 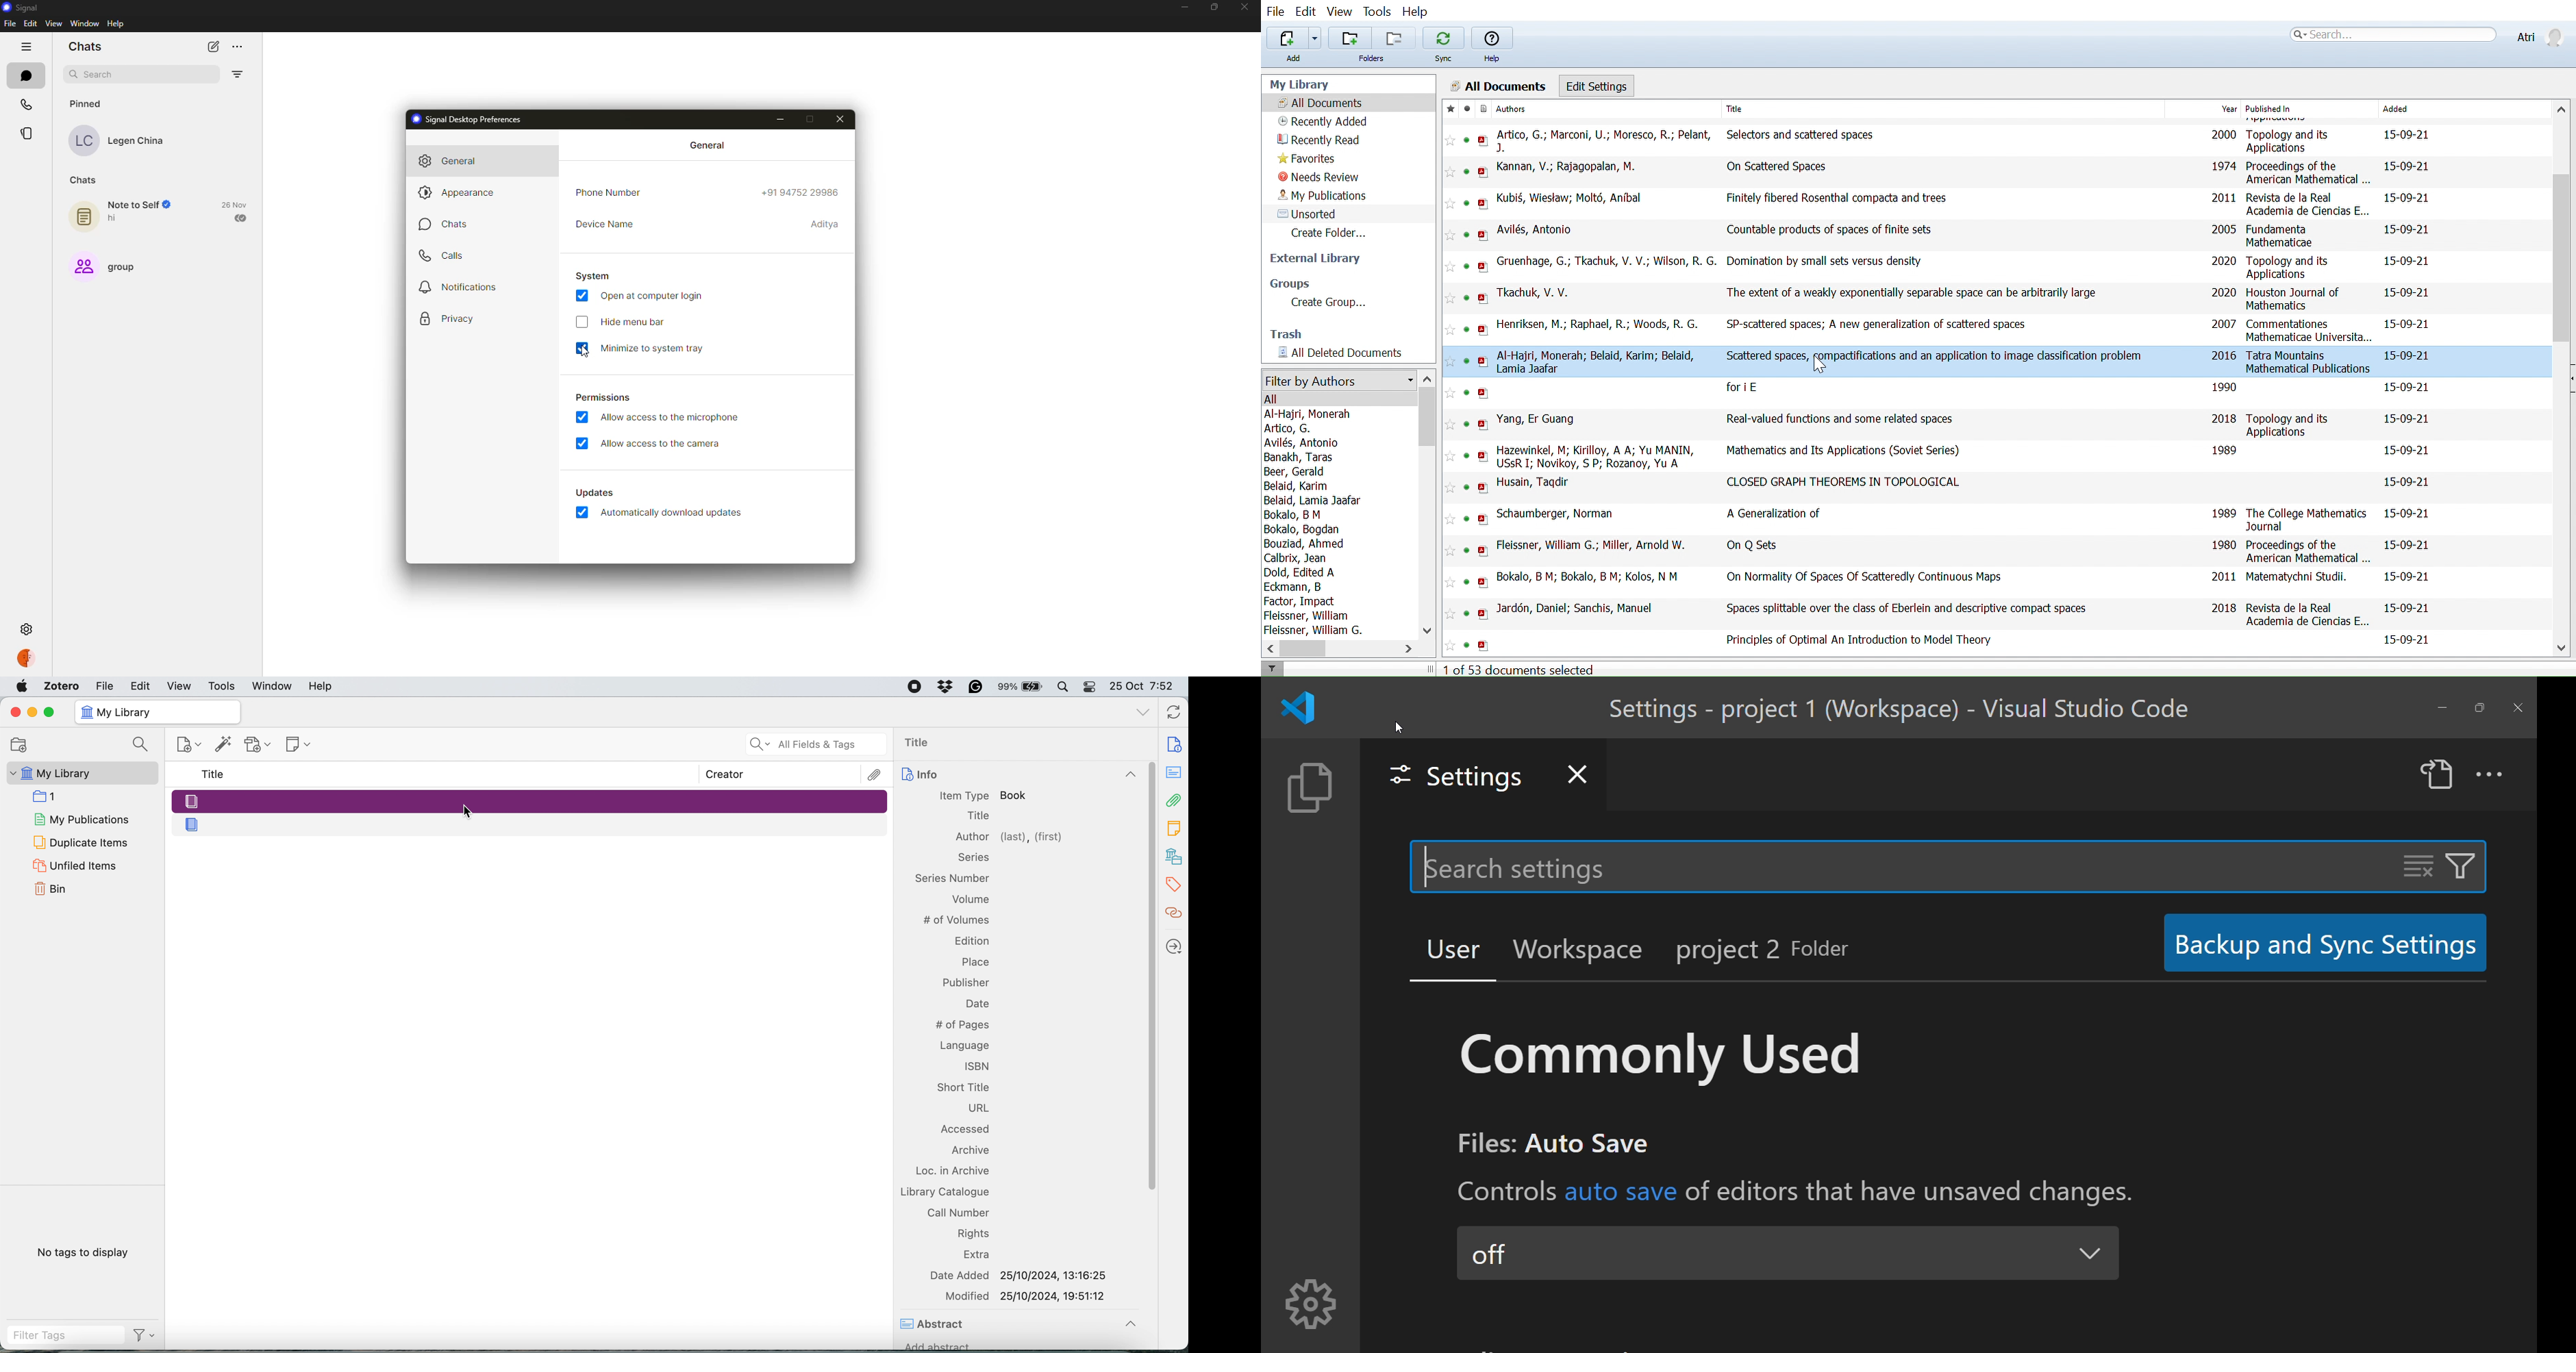 What do you see at coordinates (922, 743) in the screenshot?
I see `Title` at bounding box center [922, 743].